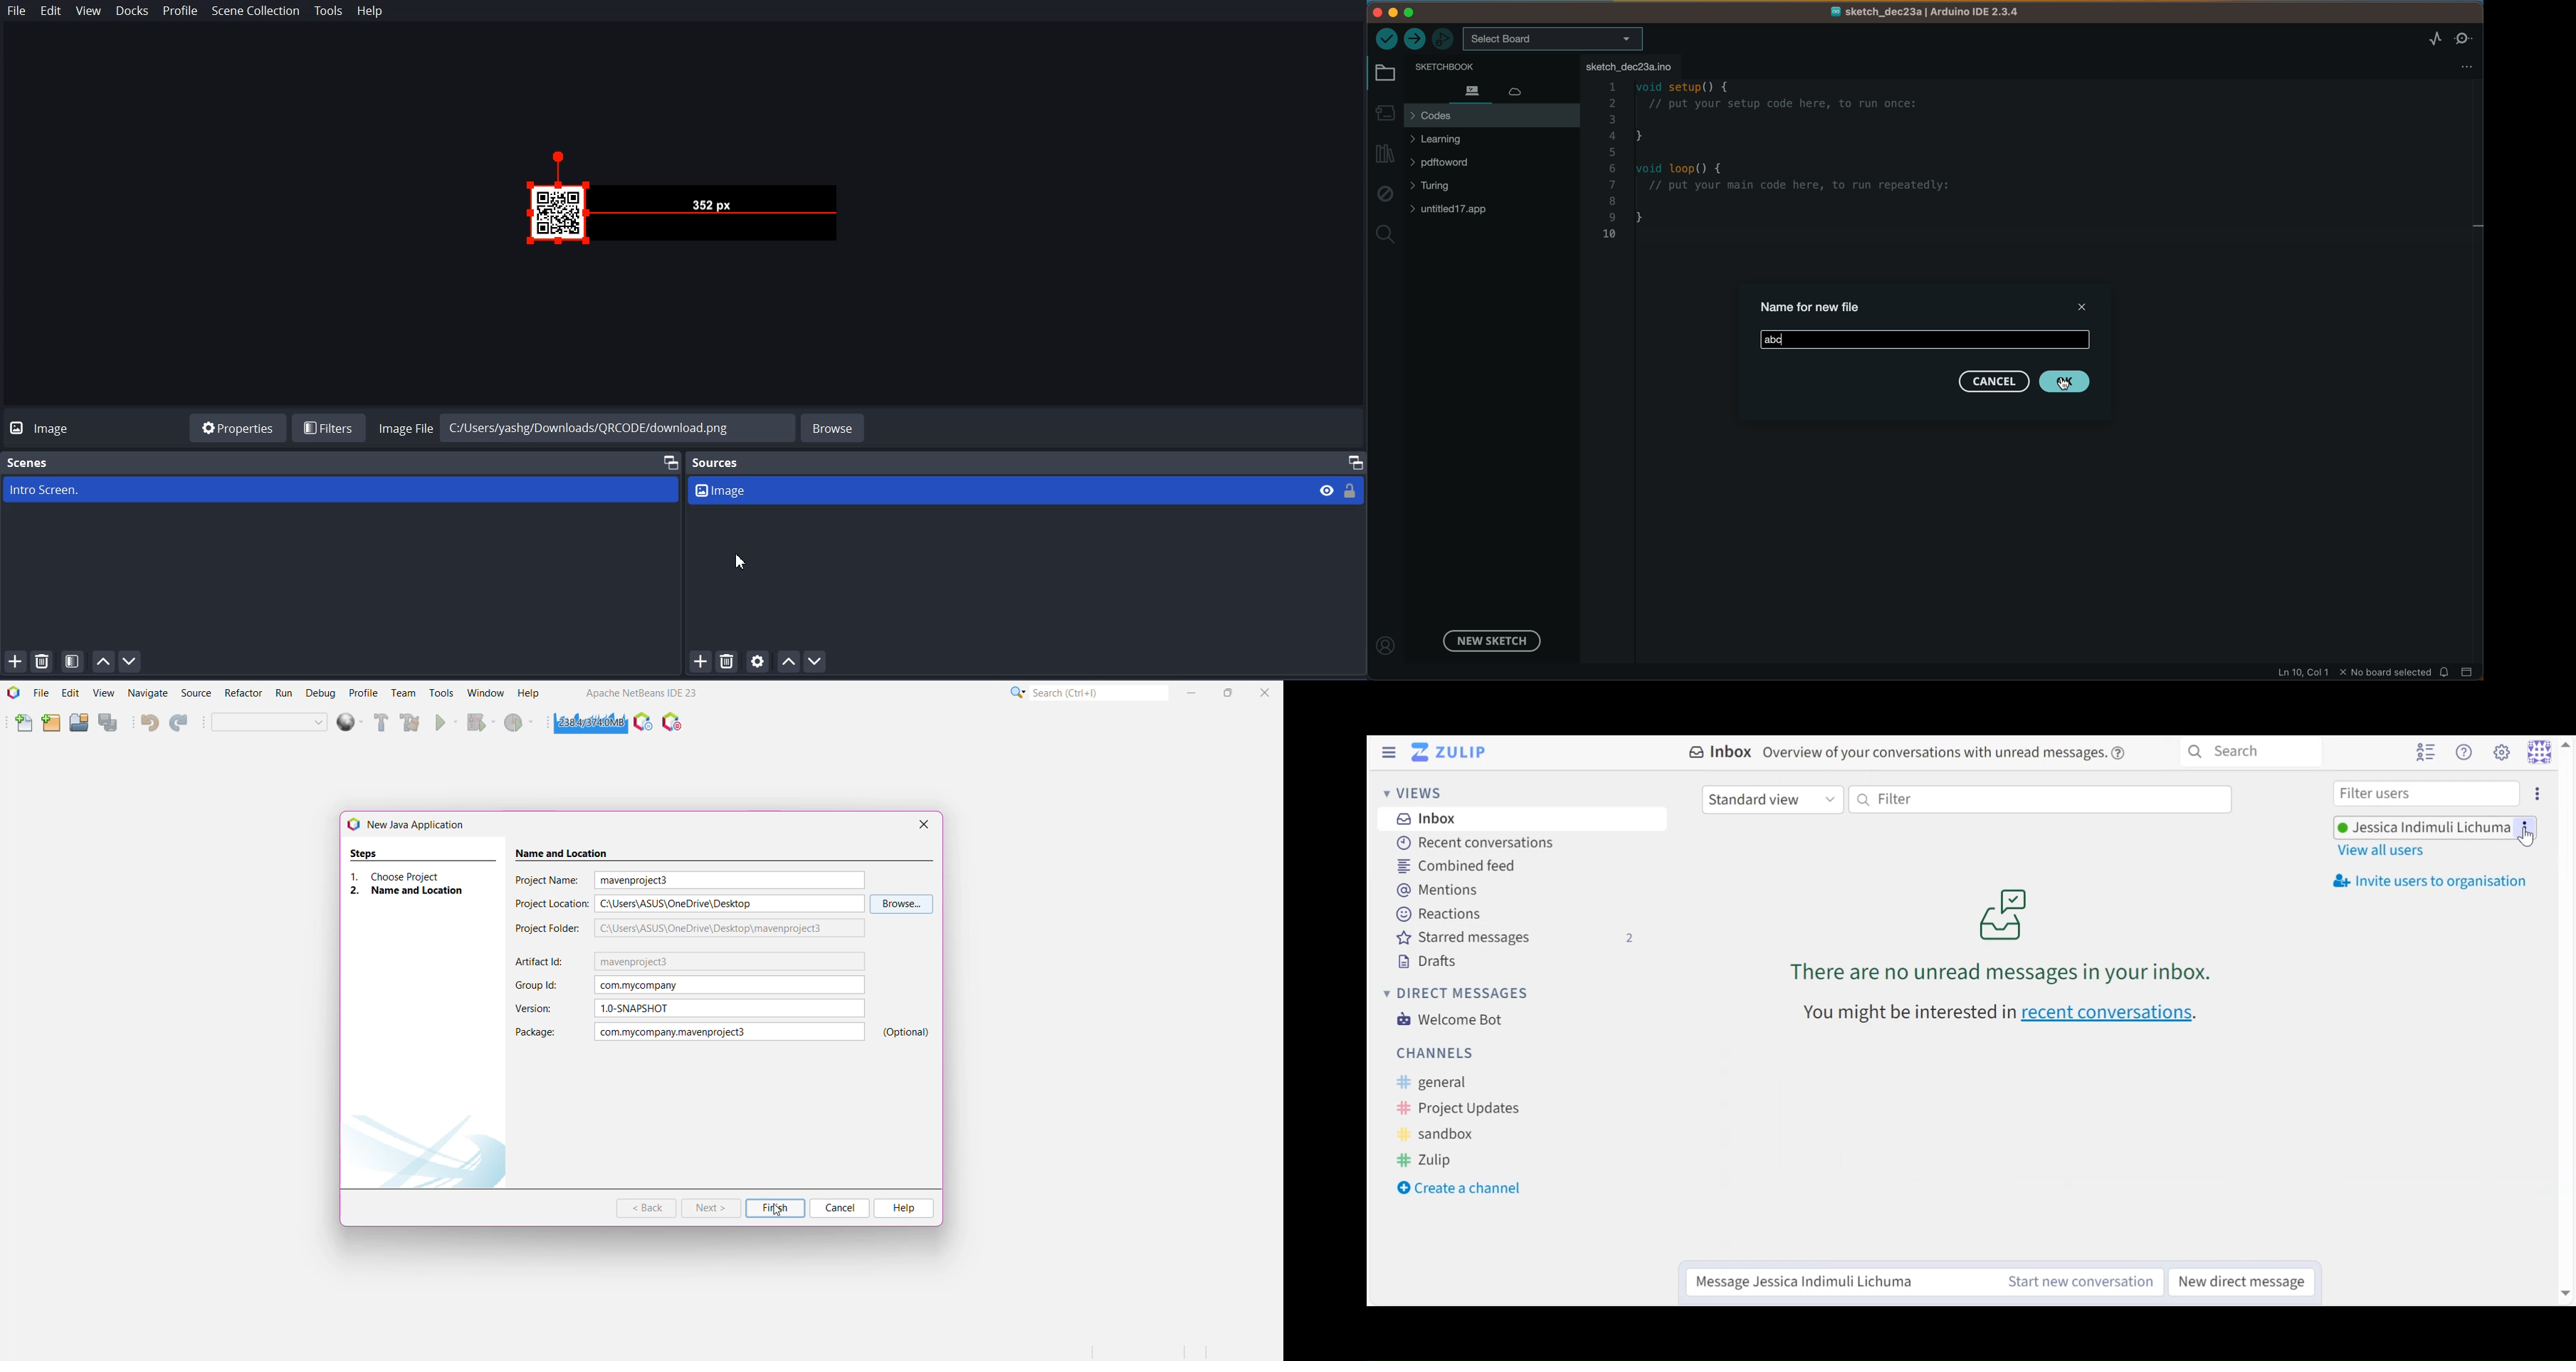 The image size is (2576, 1372). Describe the element at coordinates (1772, 799) in the screenshot. I see `Standard user` at that location.